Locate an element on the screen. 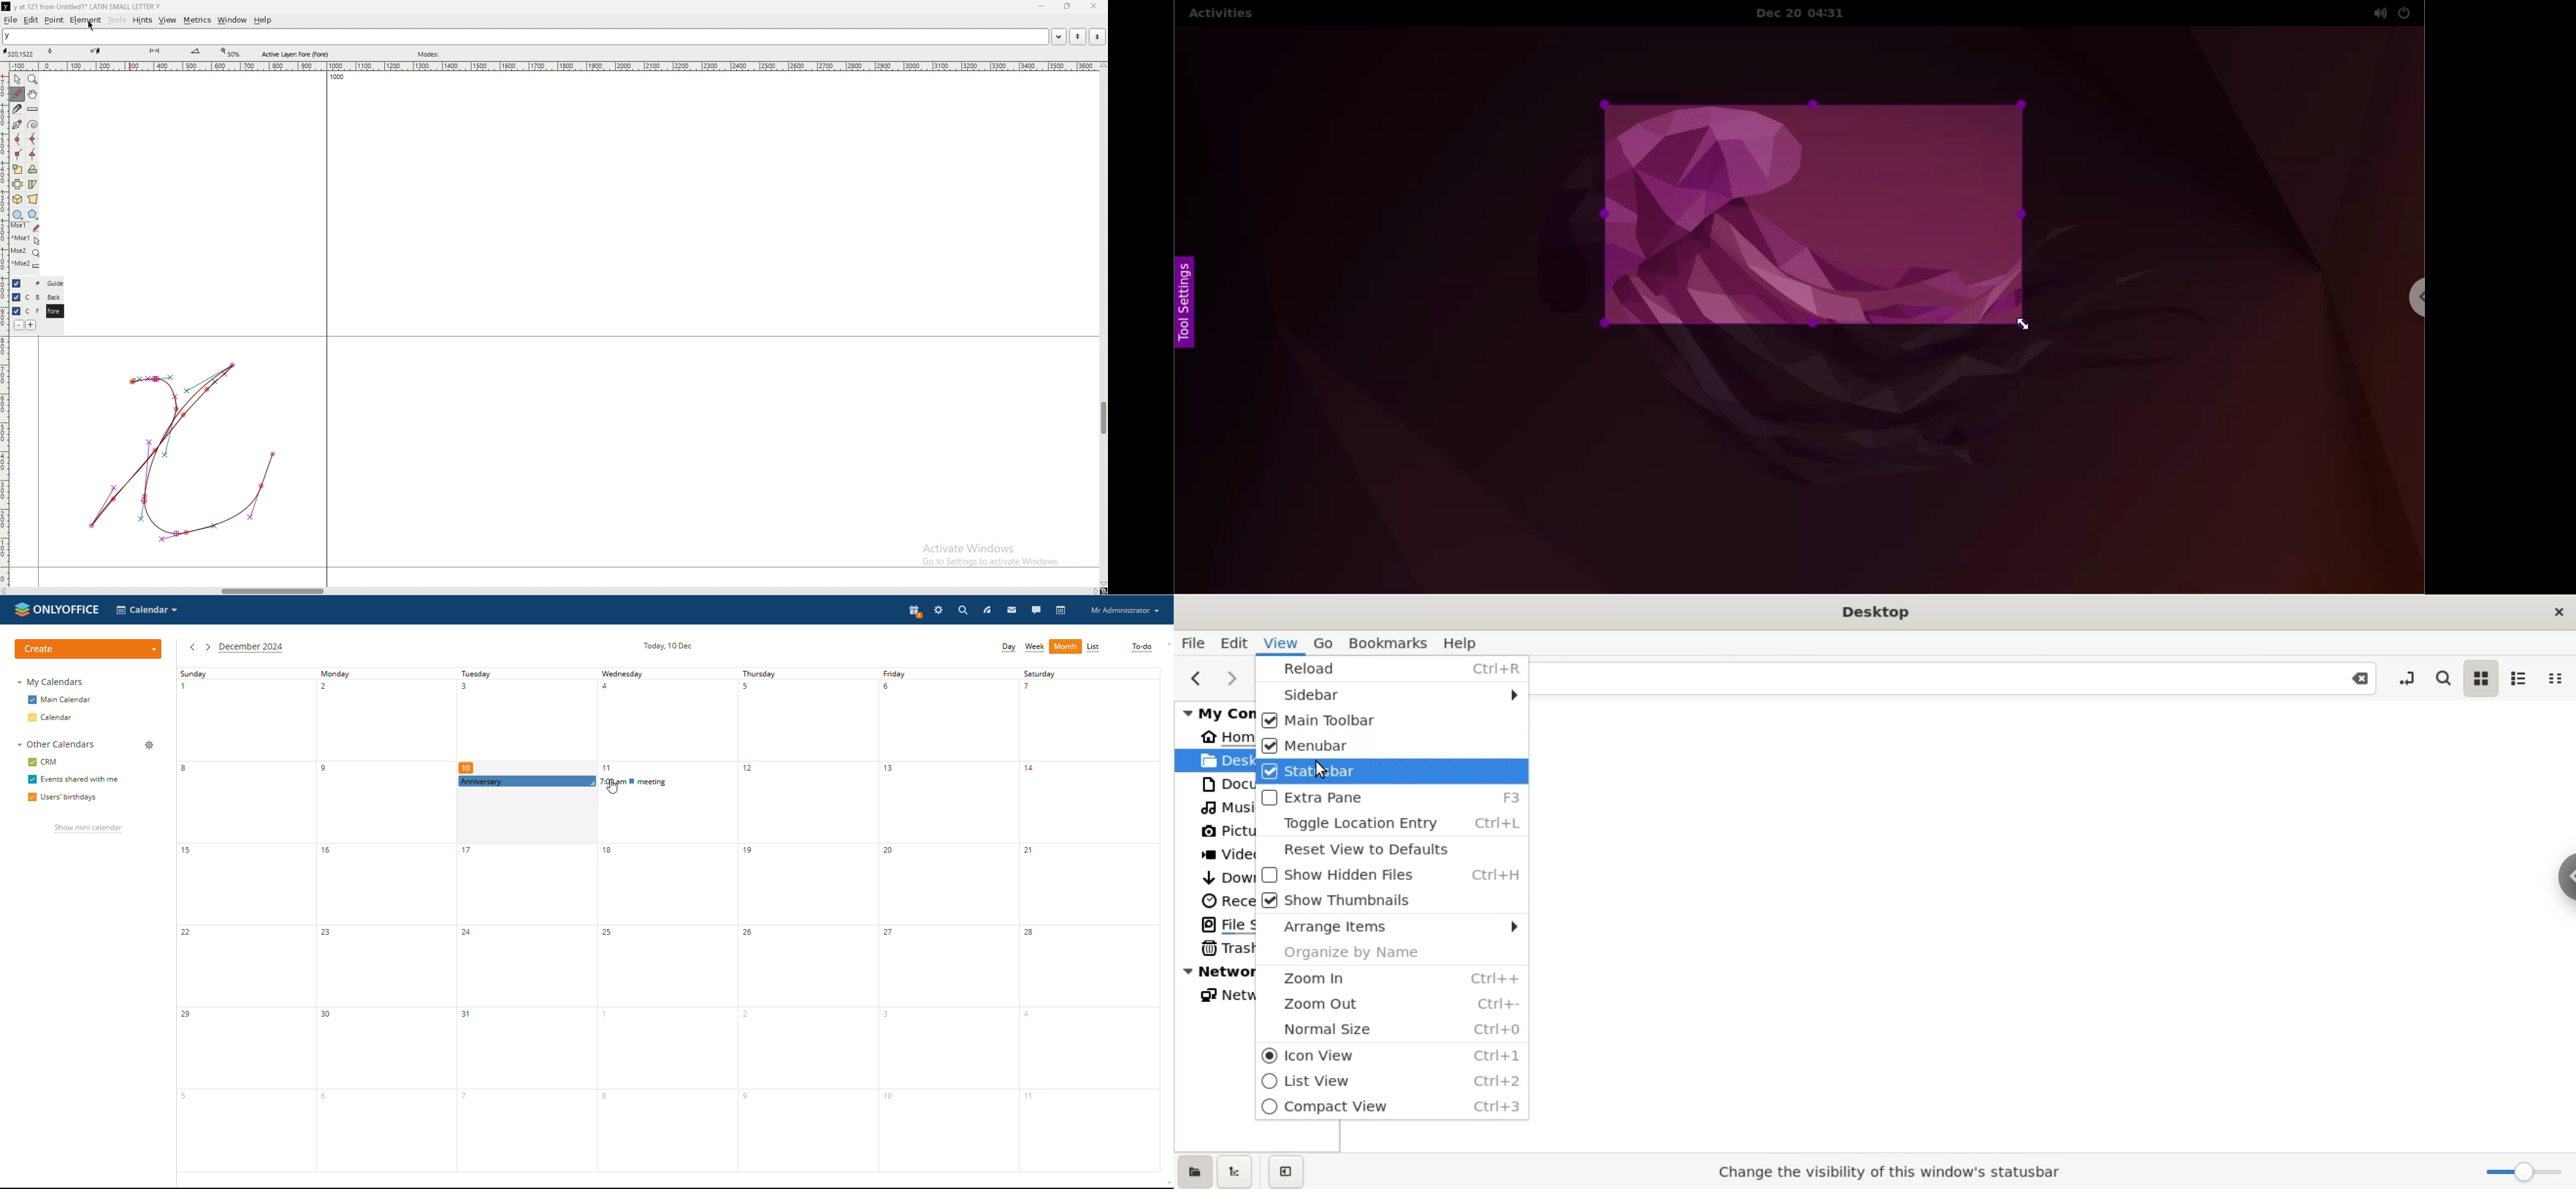 The width and height of the screenshot is (2576, 1204). current month is located at coordinates (251, 648).